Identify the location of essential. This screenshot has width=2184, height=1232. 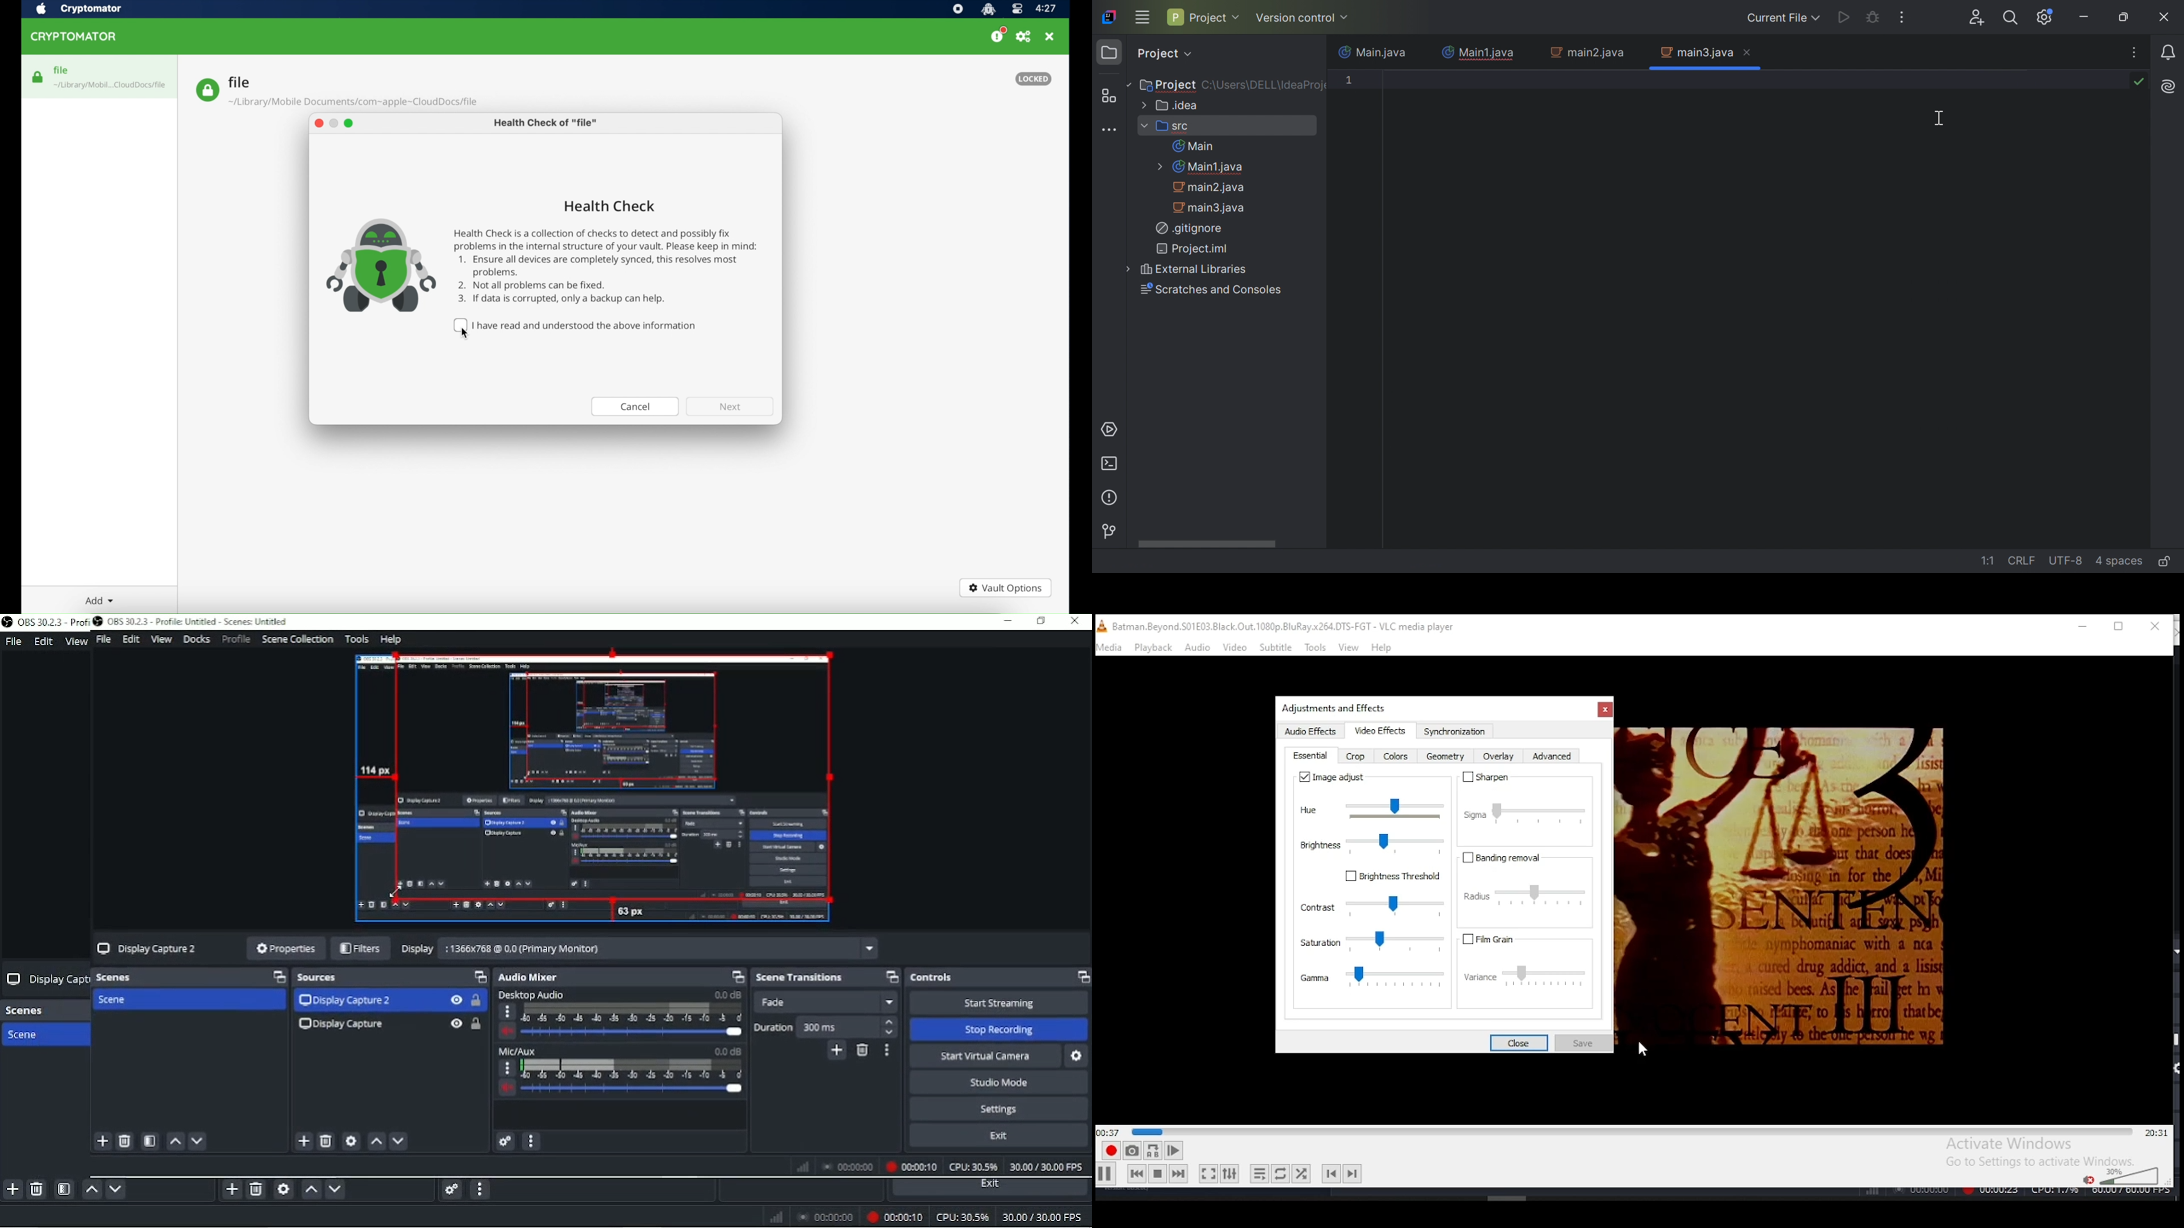
(1312, 756).